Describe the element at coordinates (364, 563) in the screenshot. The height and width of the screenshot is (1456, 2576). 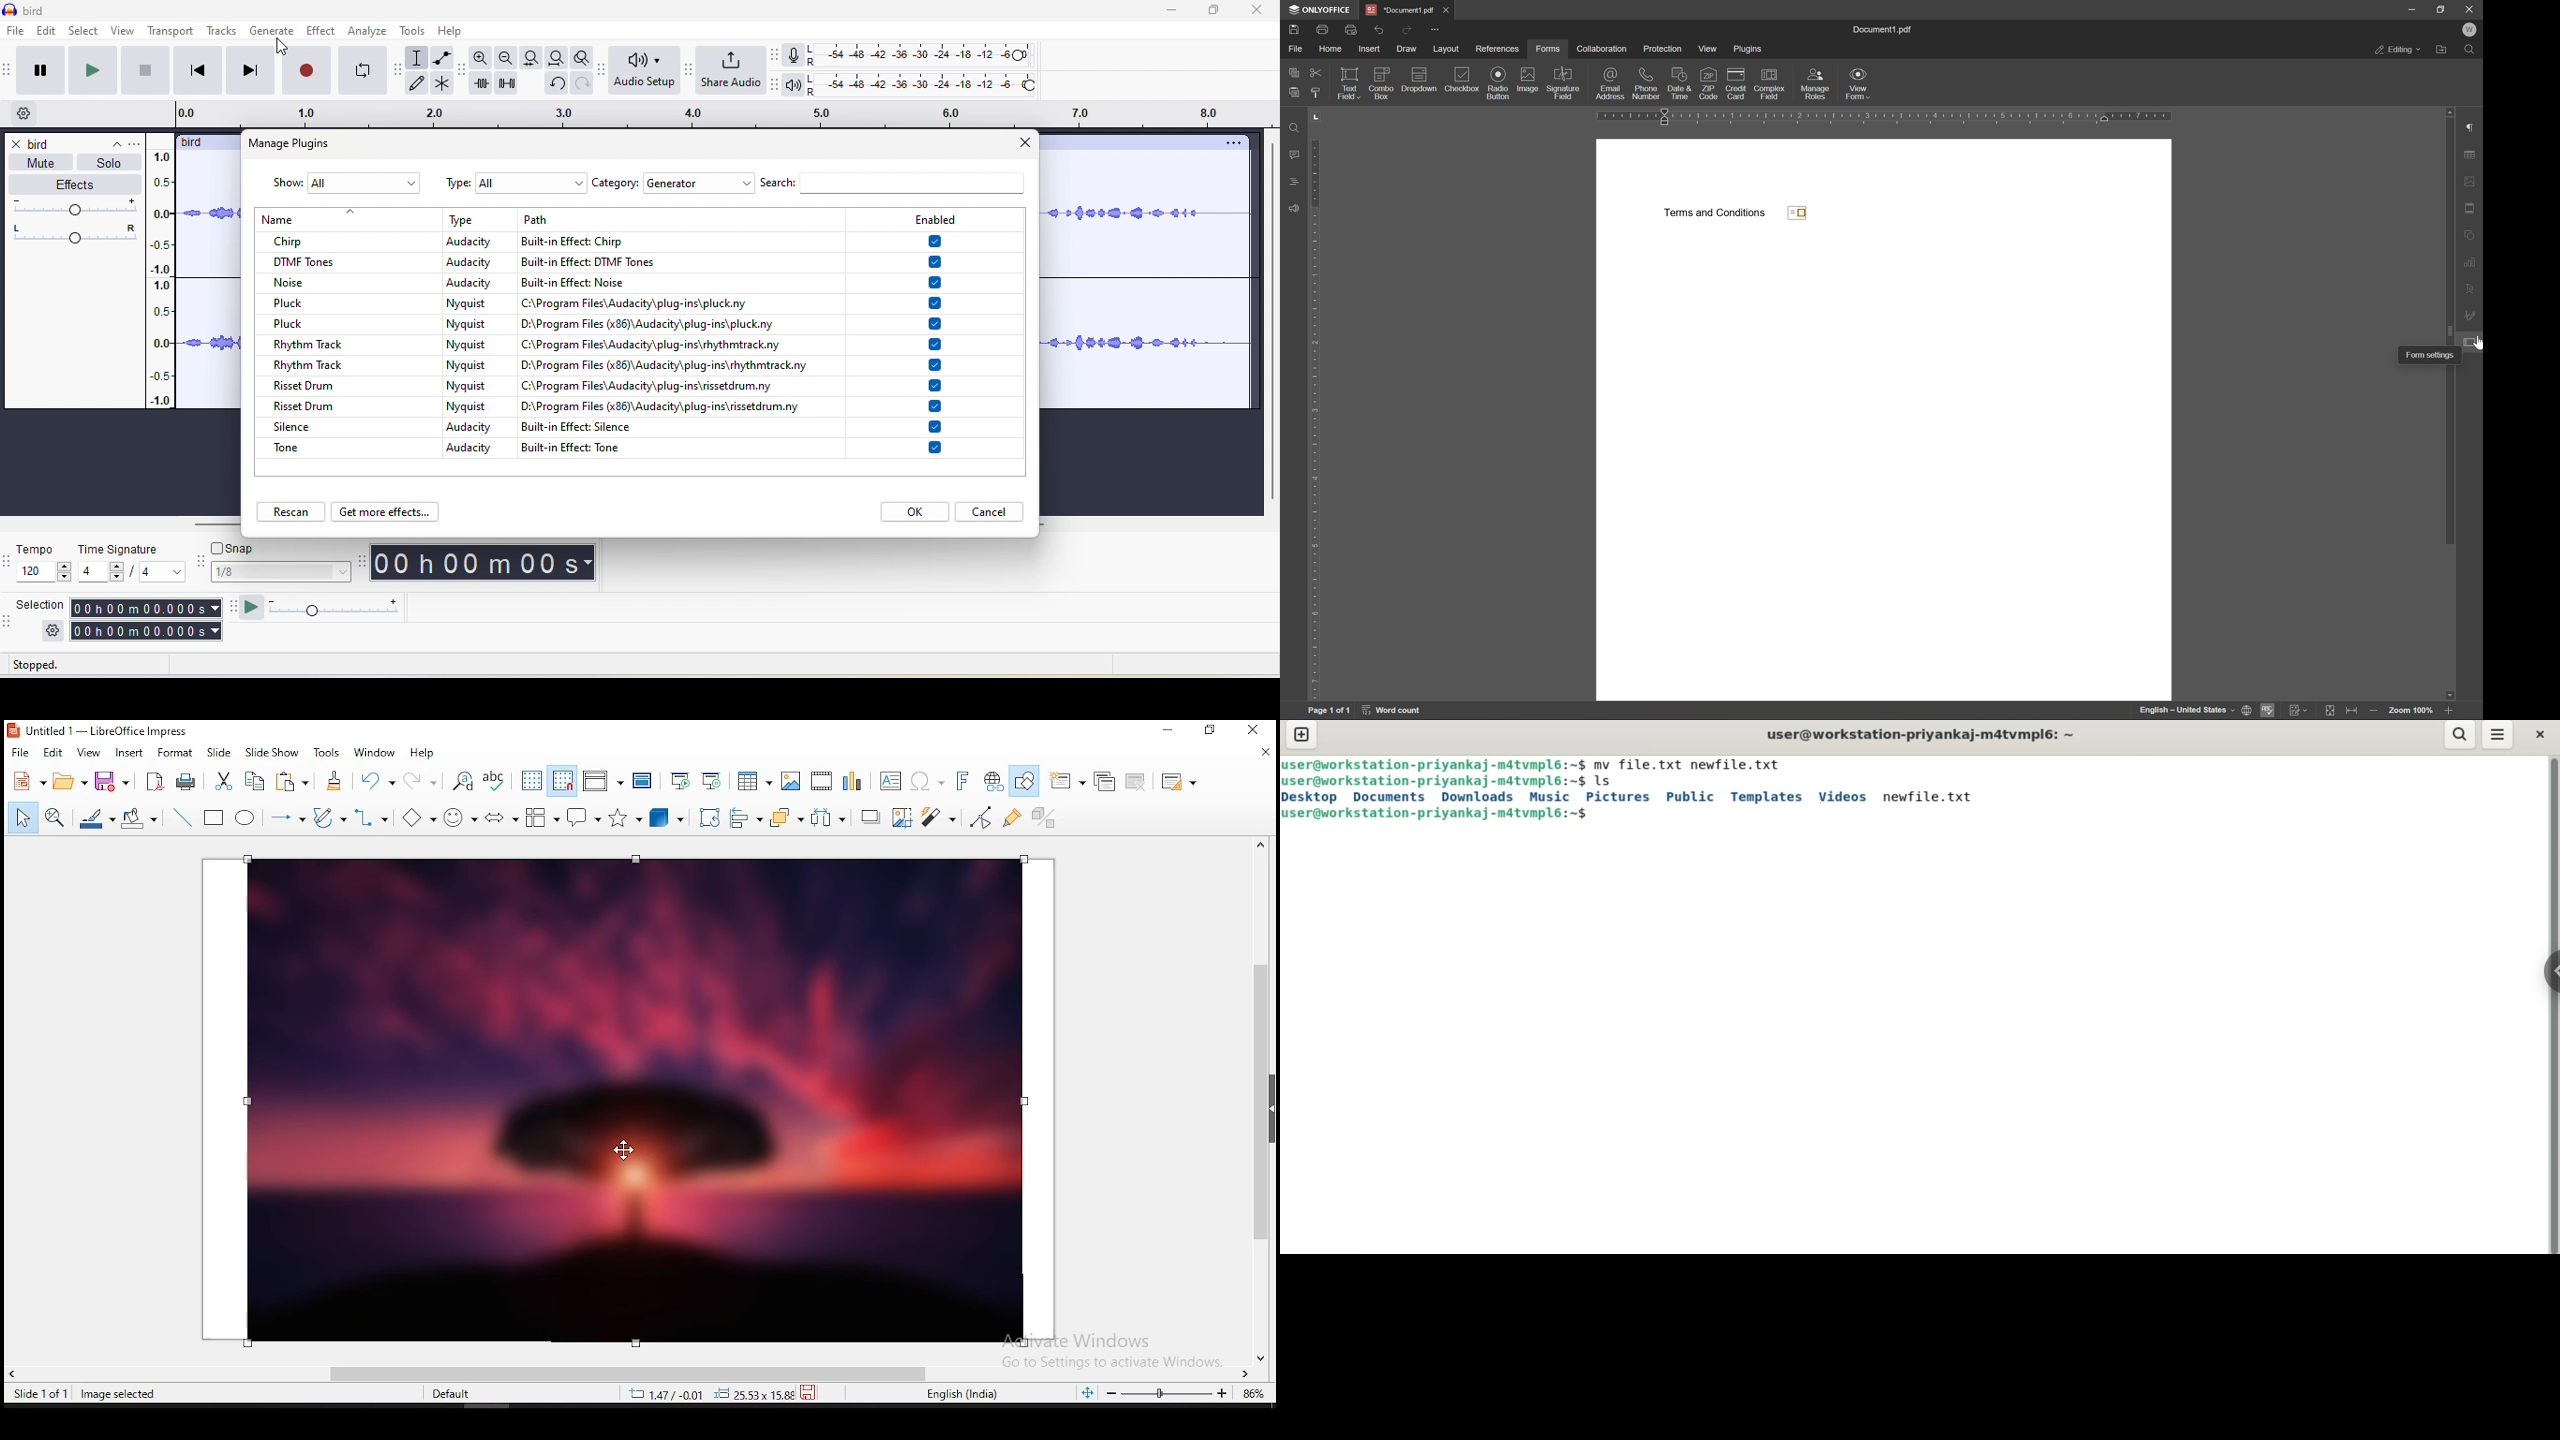
I see `audacity time toolbar` at that location.